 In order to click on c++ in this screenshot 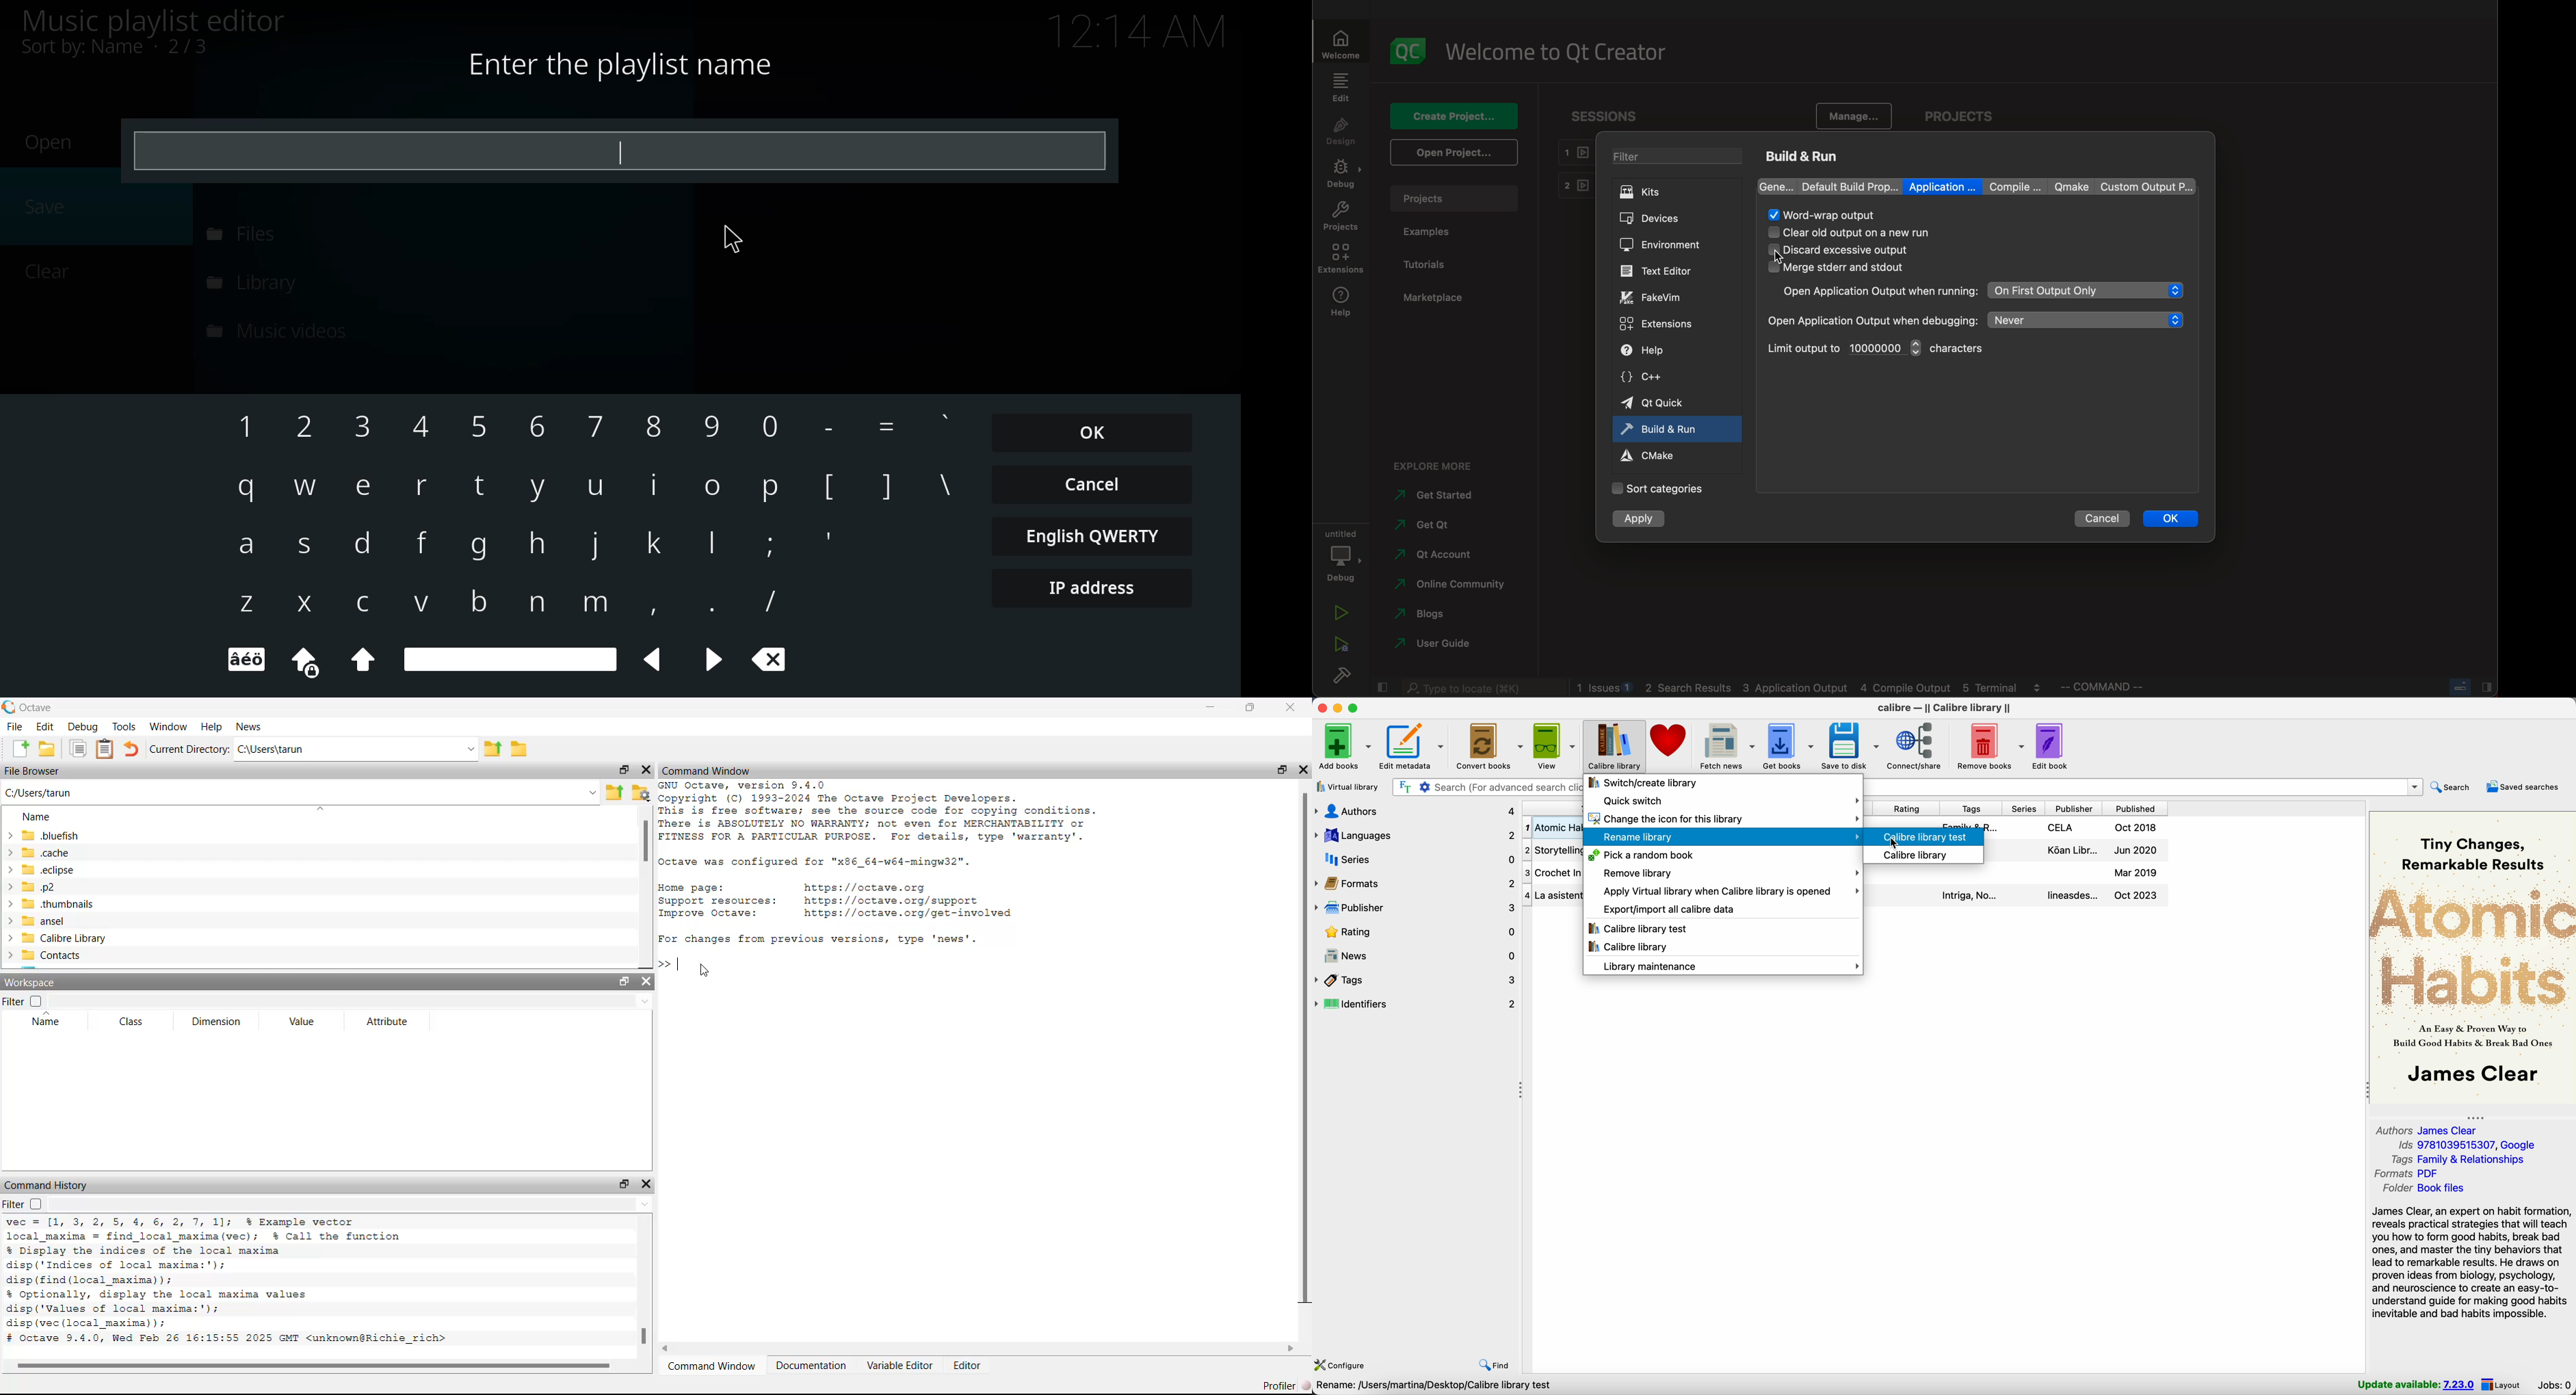, I will do `click(1664, 377)`.